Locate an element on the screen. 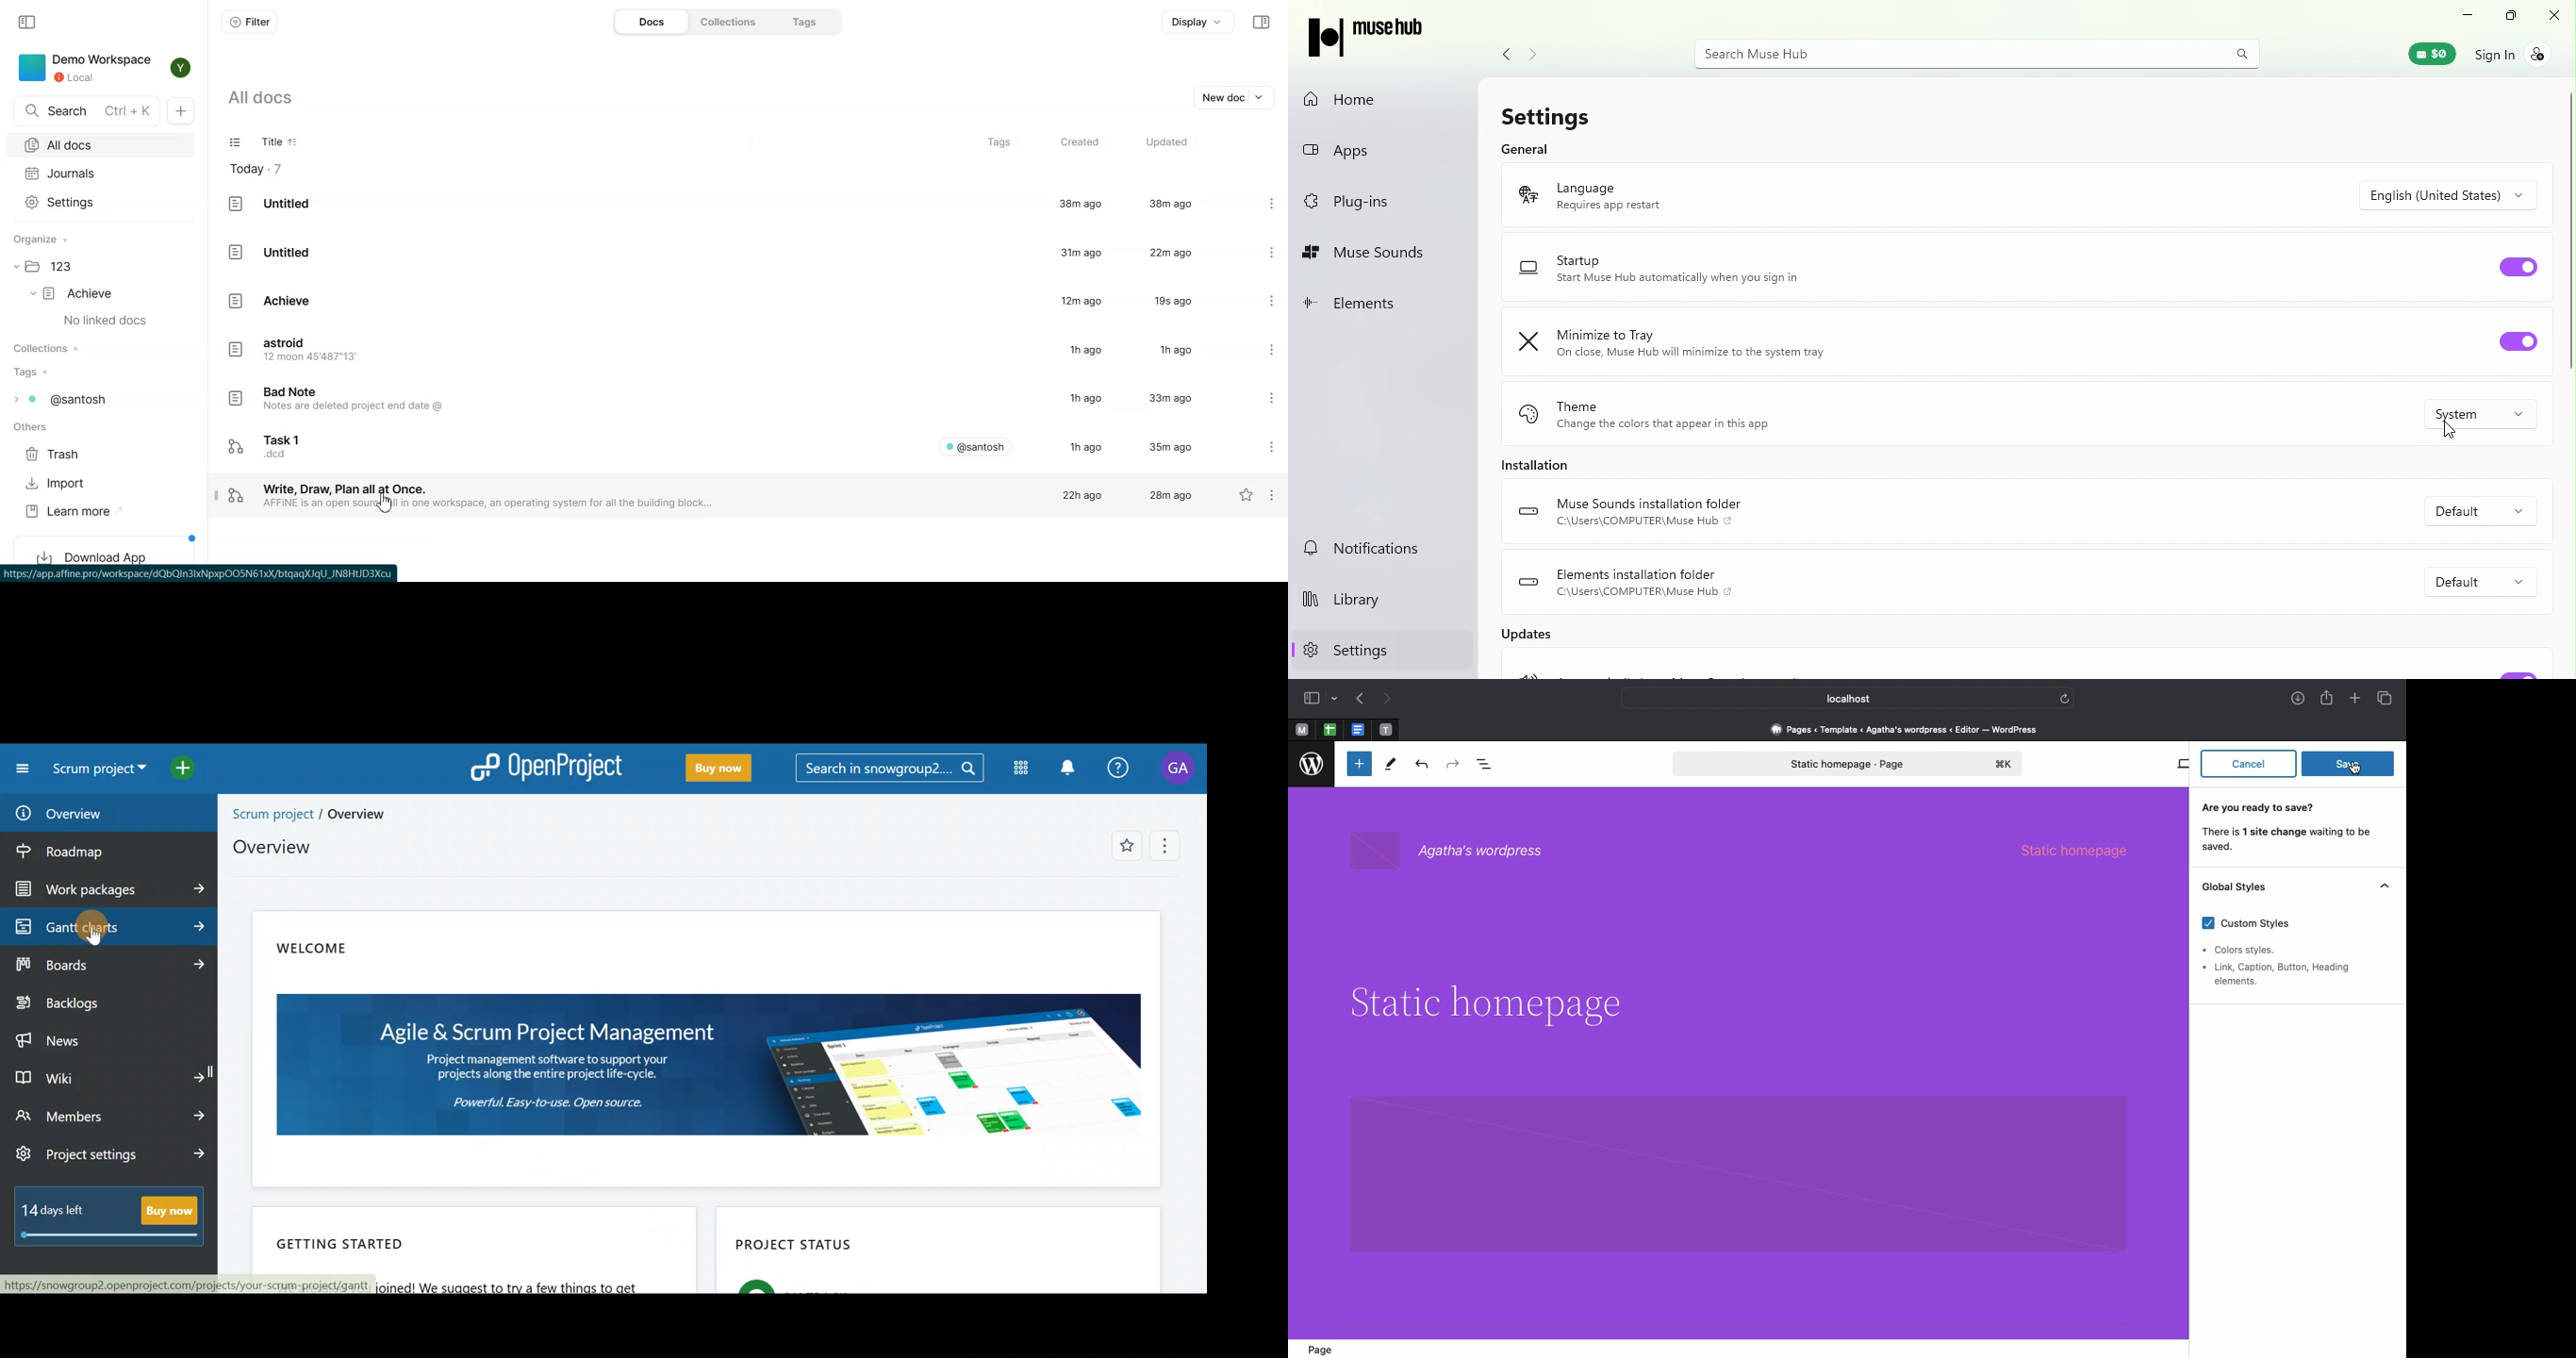  Others is located at coordinates (34, 429).